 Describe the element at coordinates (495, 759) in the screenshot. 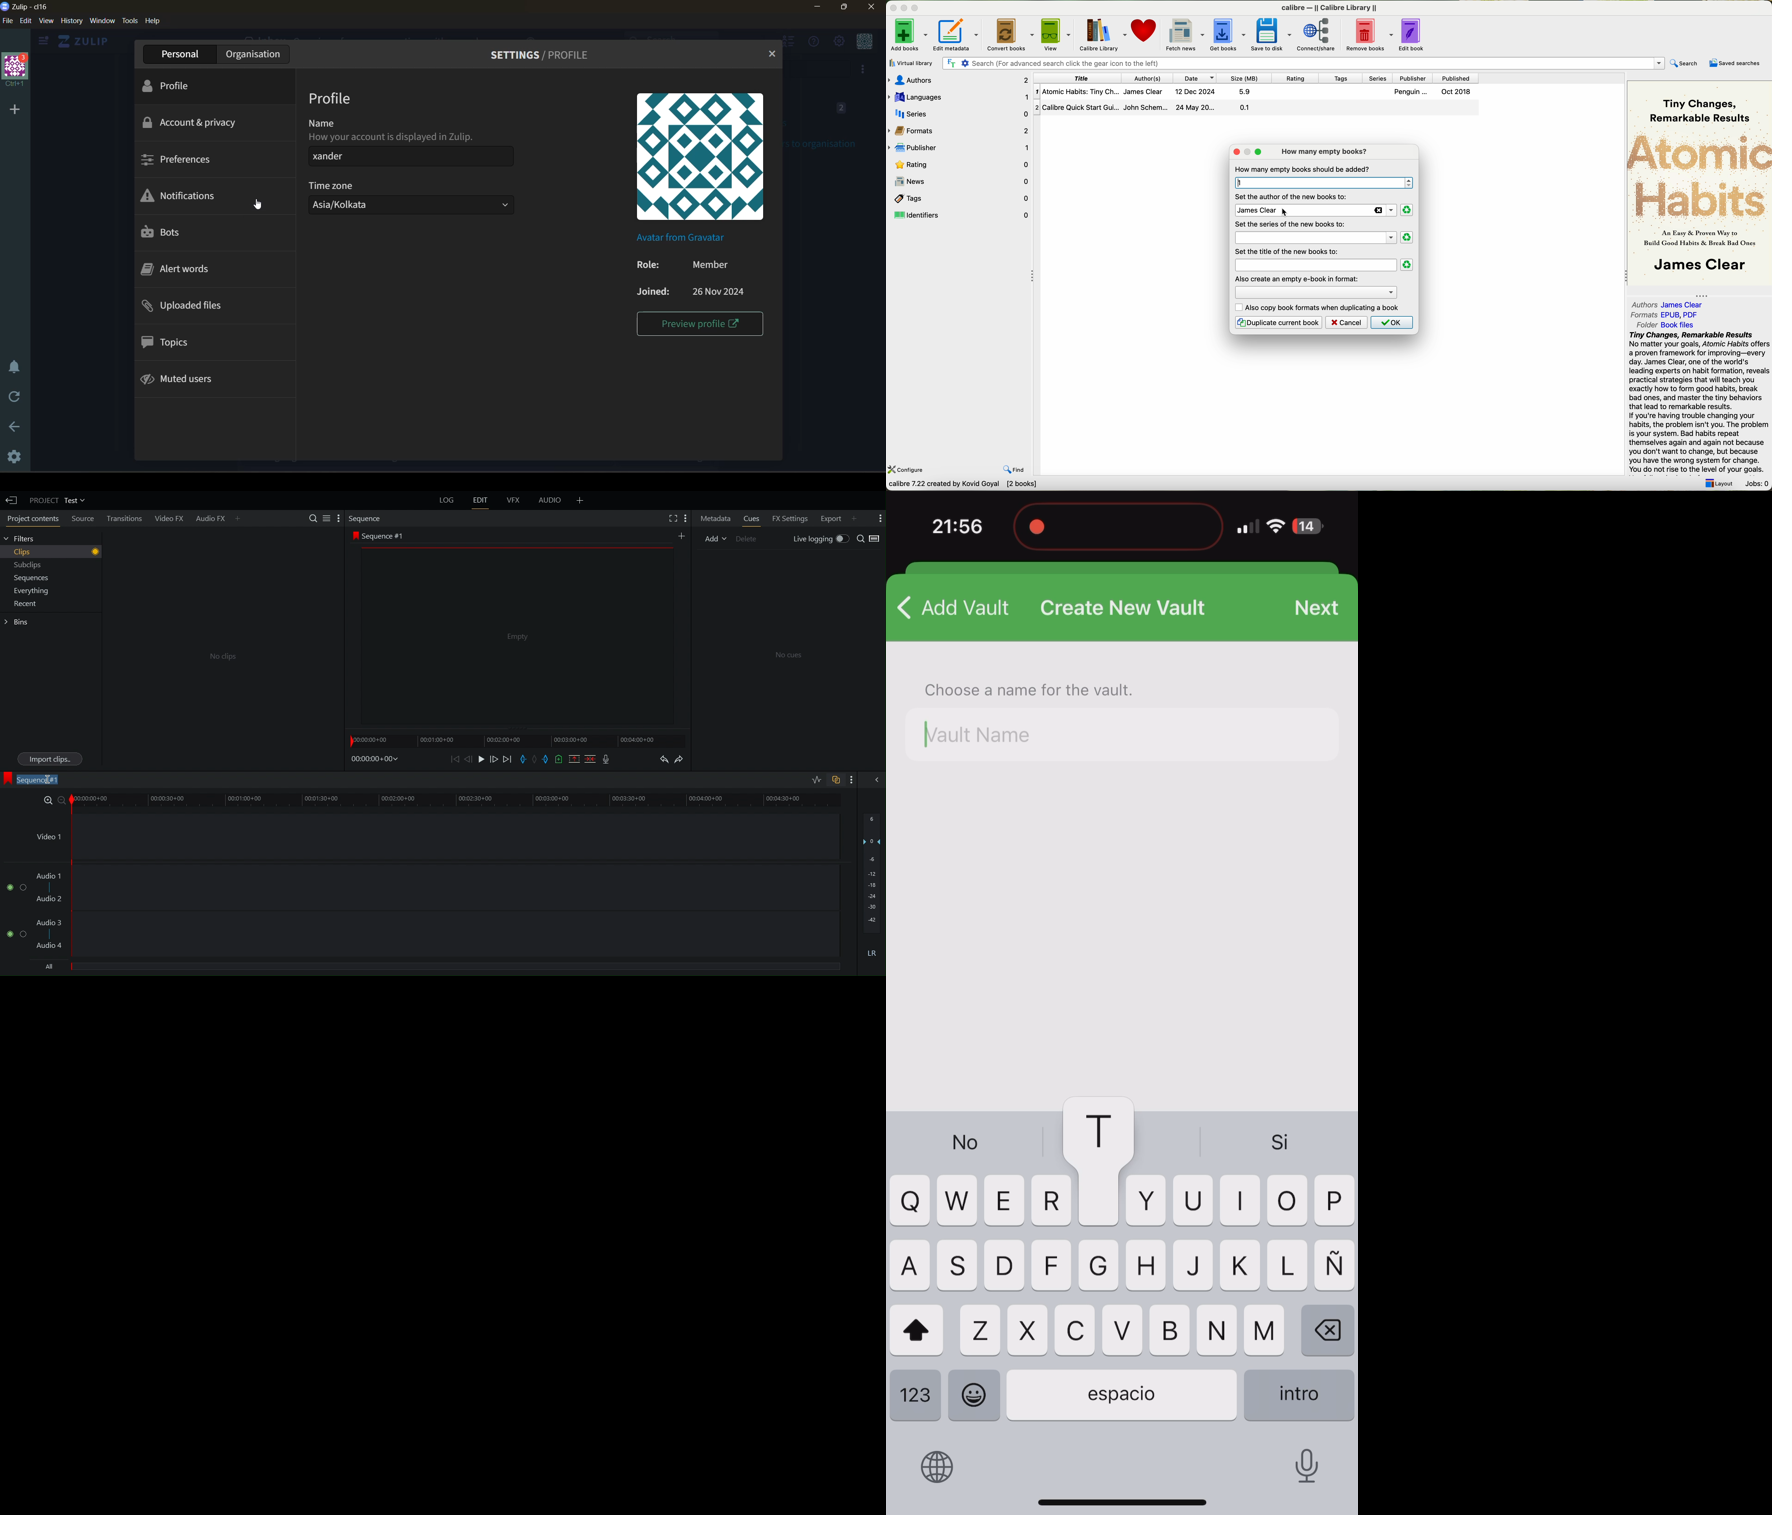

I see `Move Forward` at that location.